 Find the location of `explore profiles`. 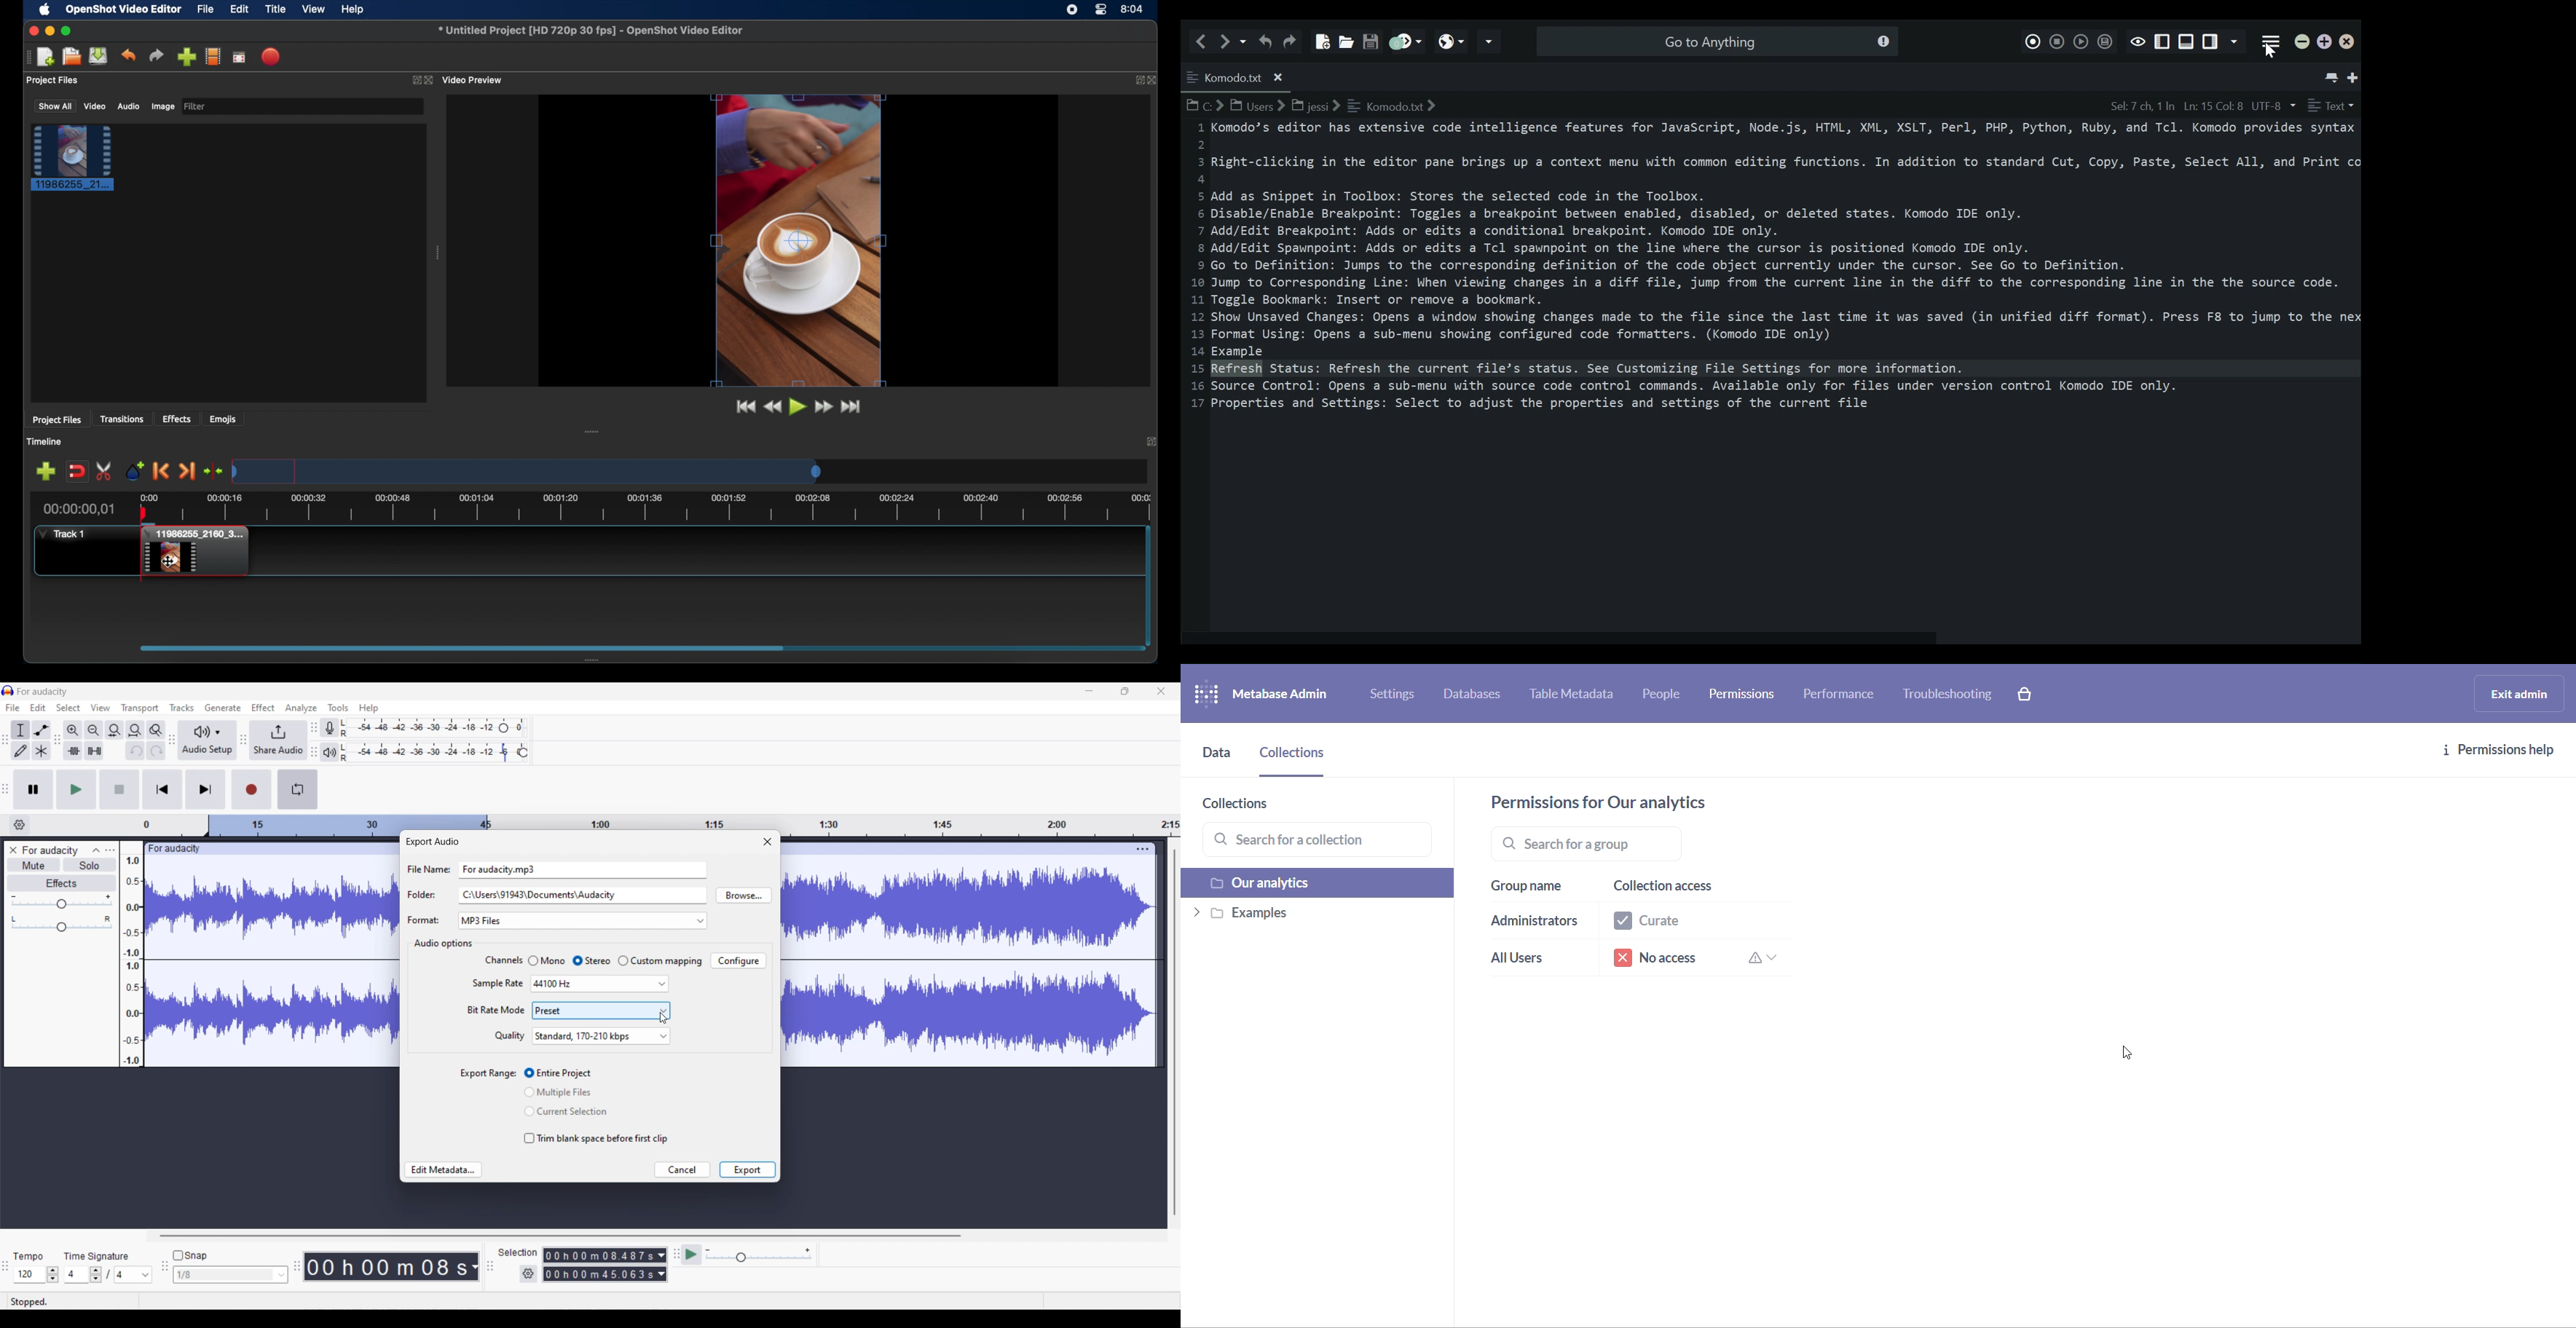

explore profiles is located at coordinates (213, 57).